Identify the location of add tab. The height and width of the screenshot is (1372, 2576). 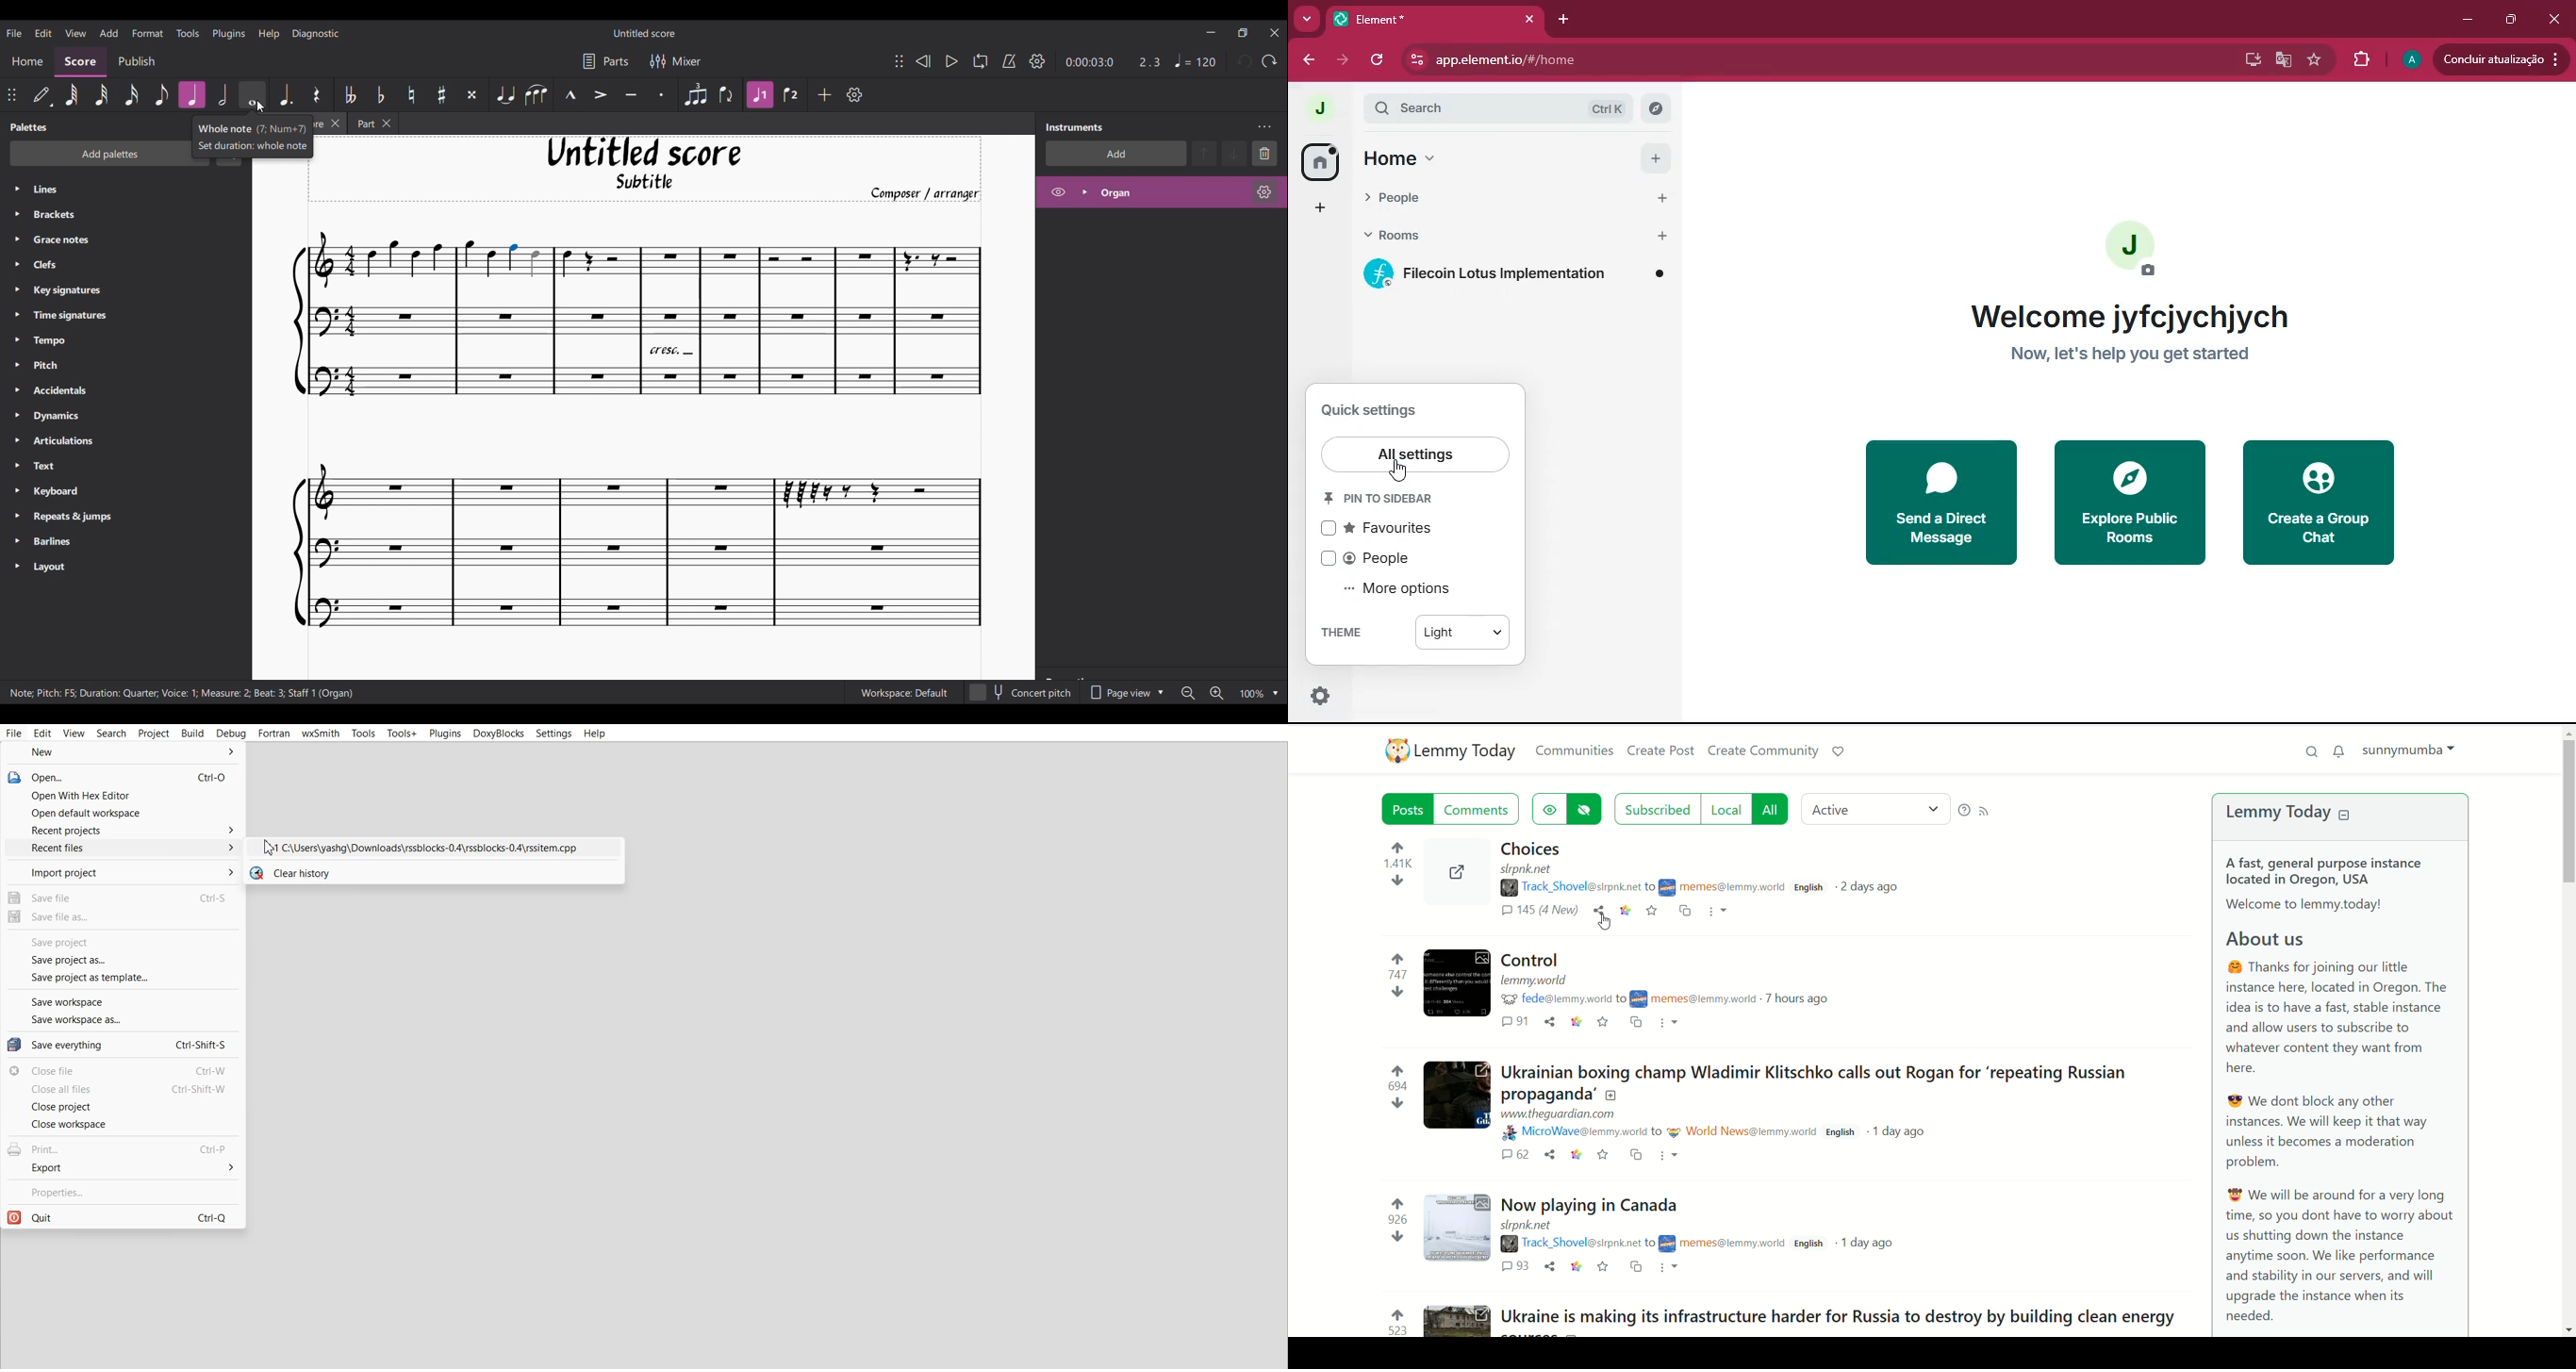
(1561, 21).